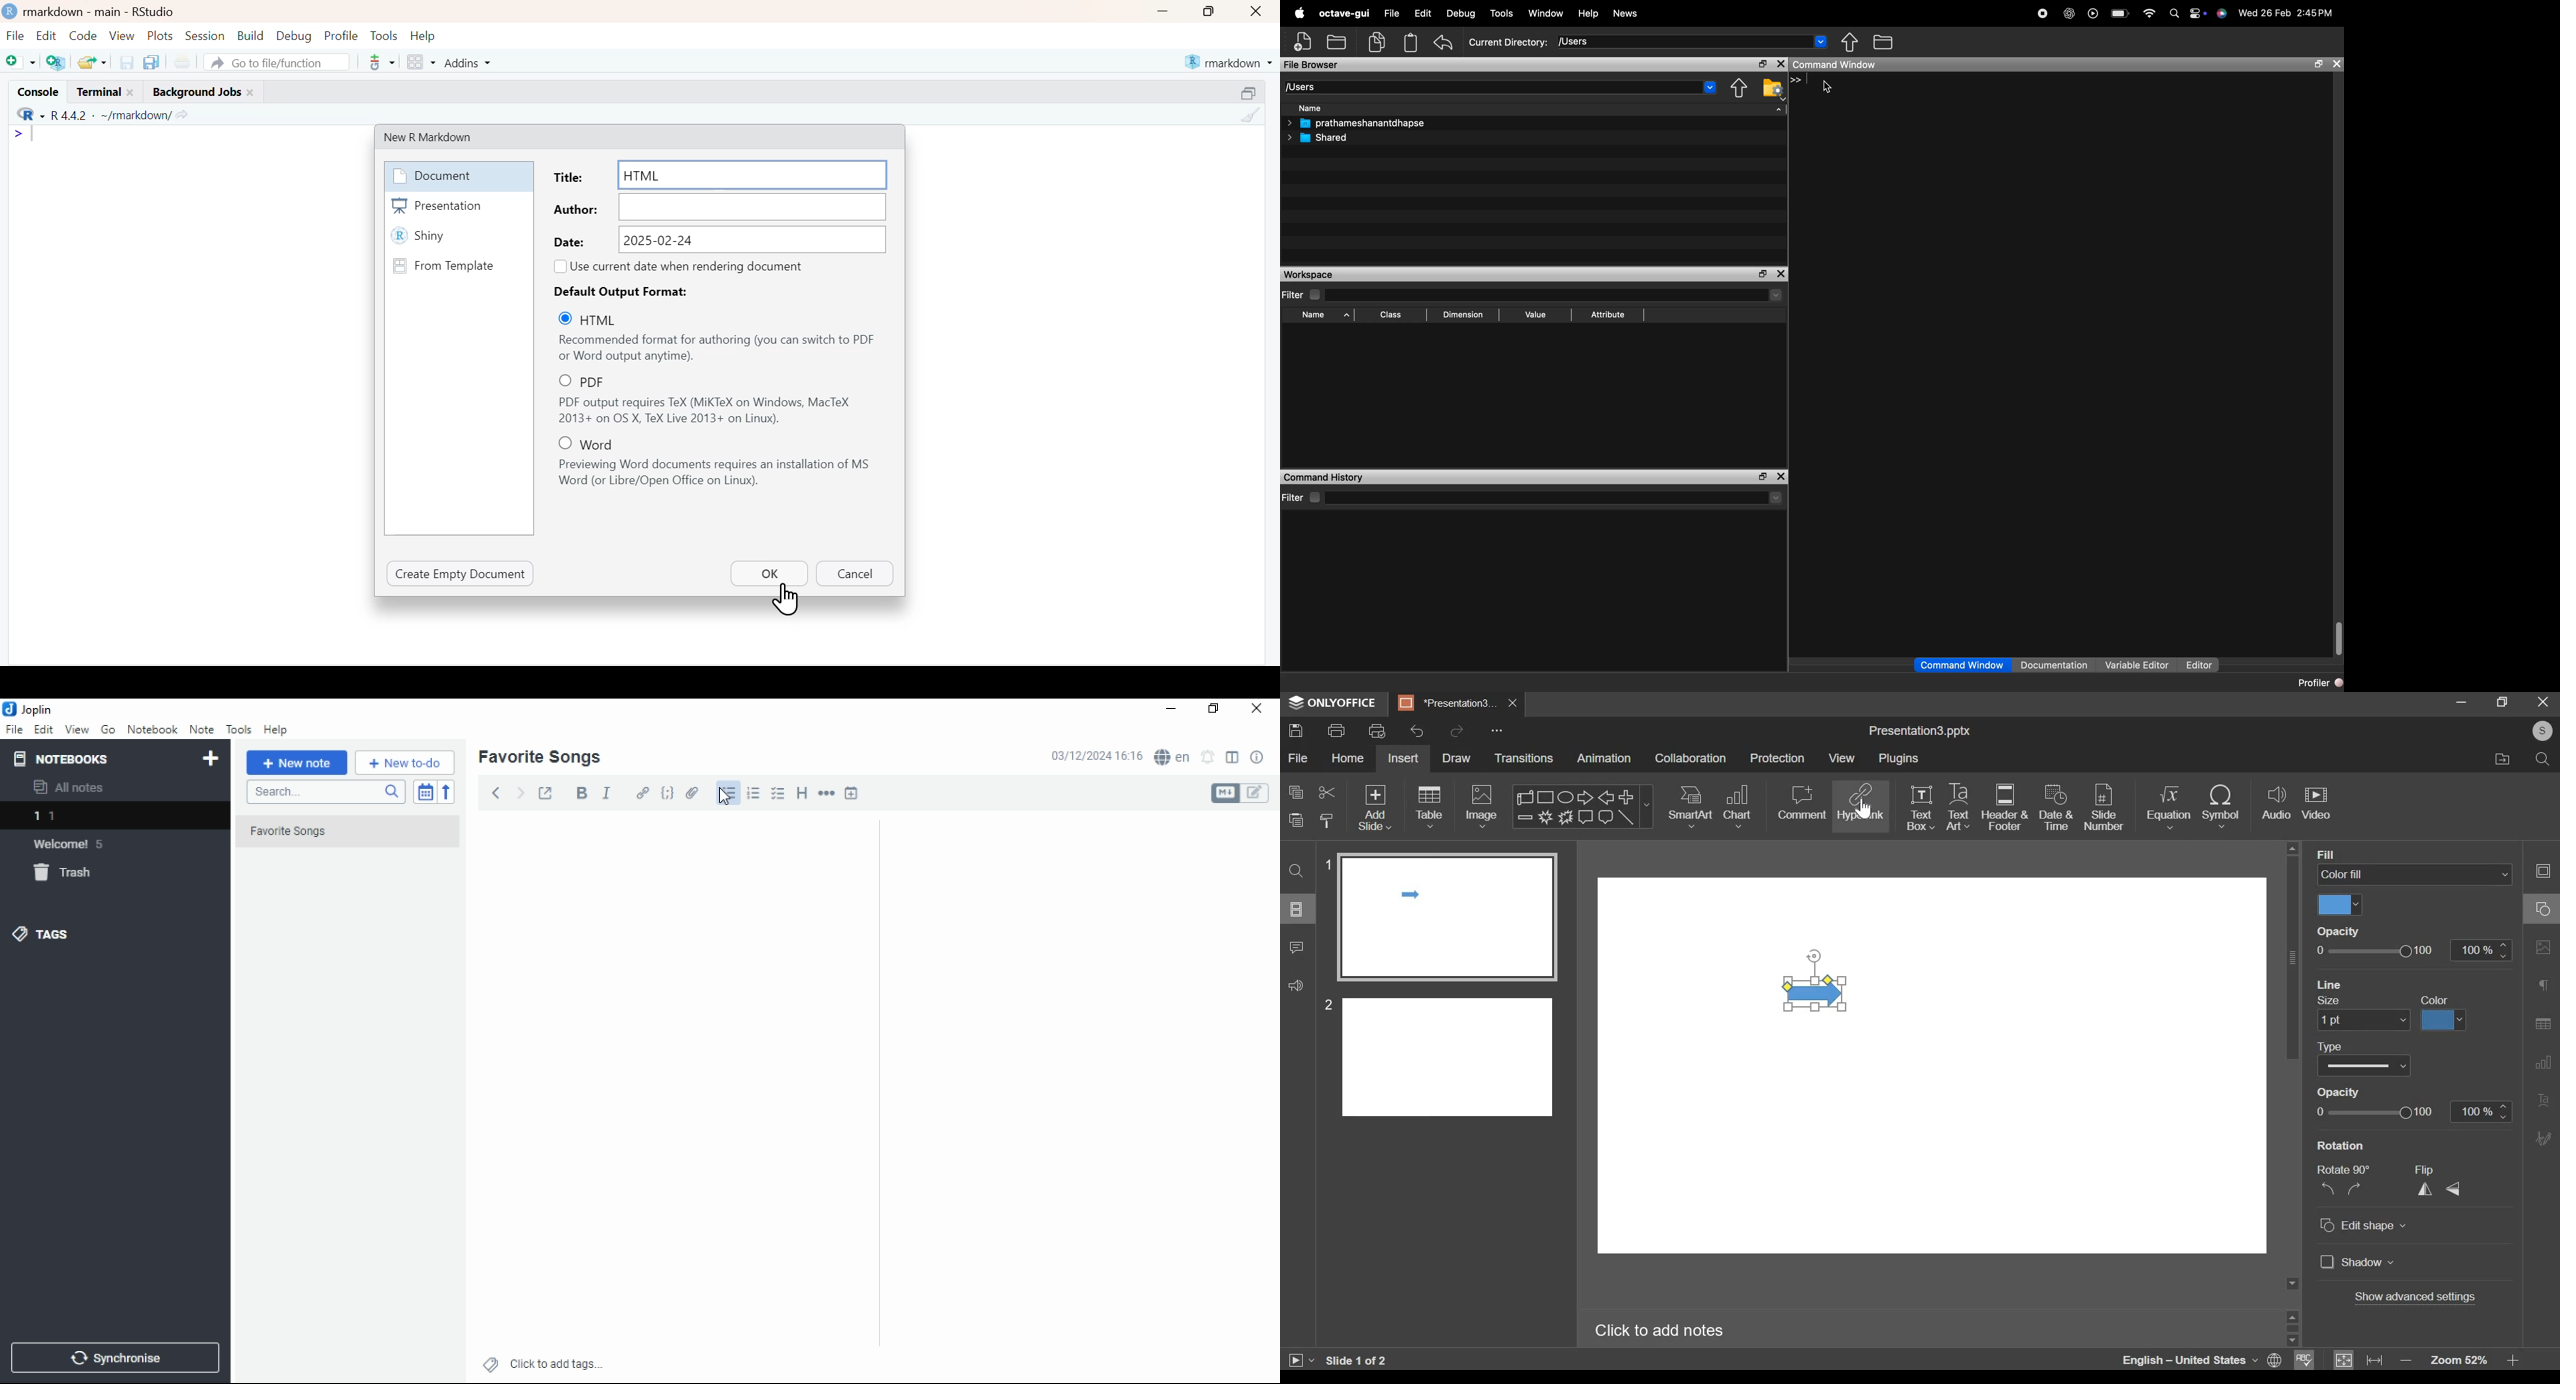  Describe the element at coordinates (458, 206) in the screenshot. I see `Presentation` at that location.